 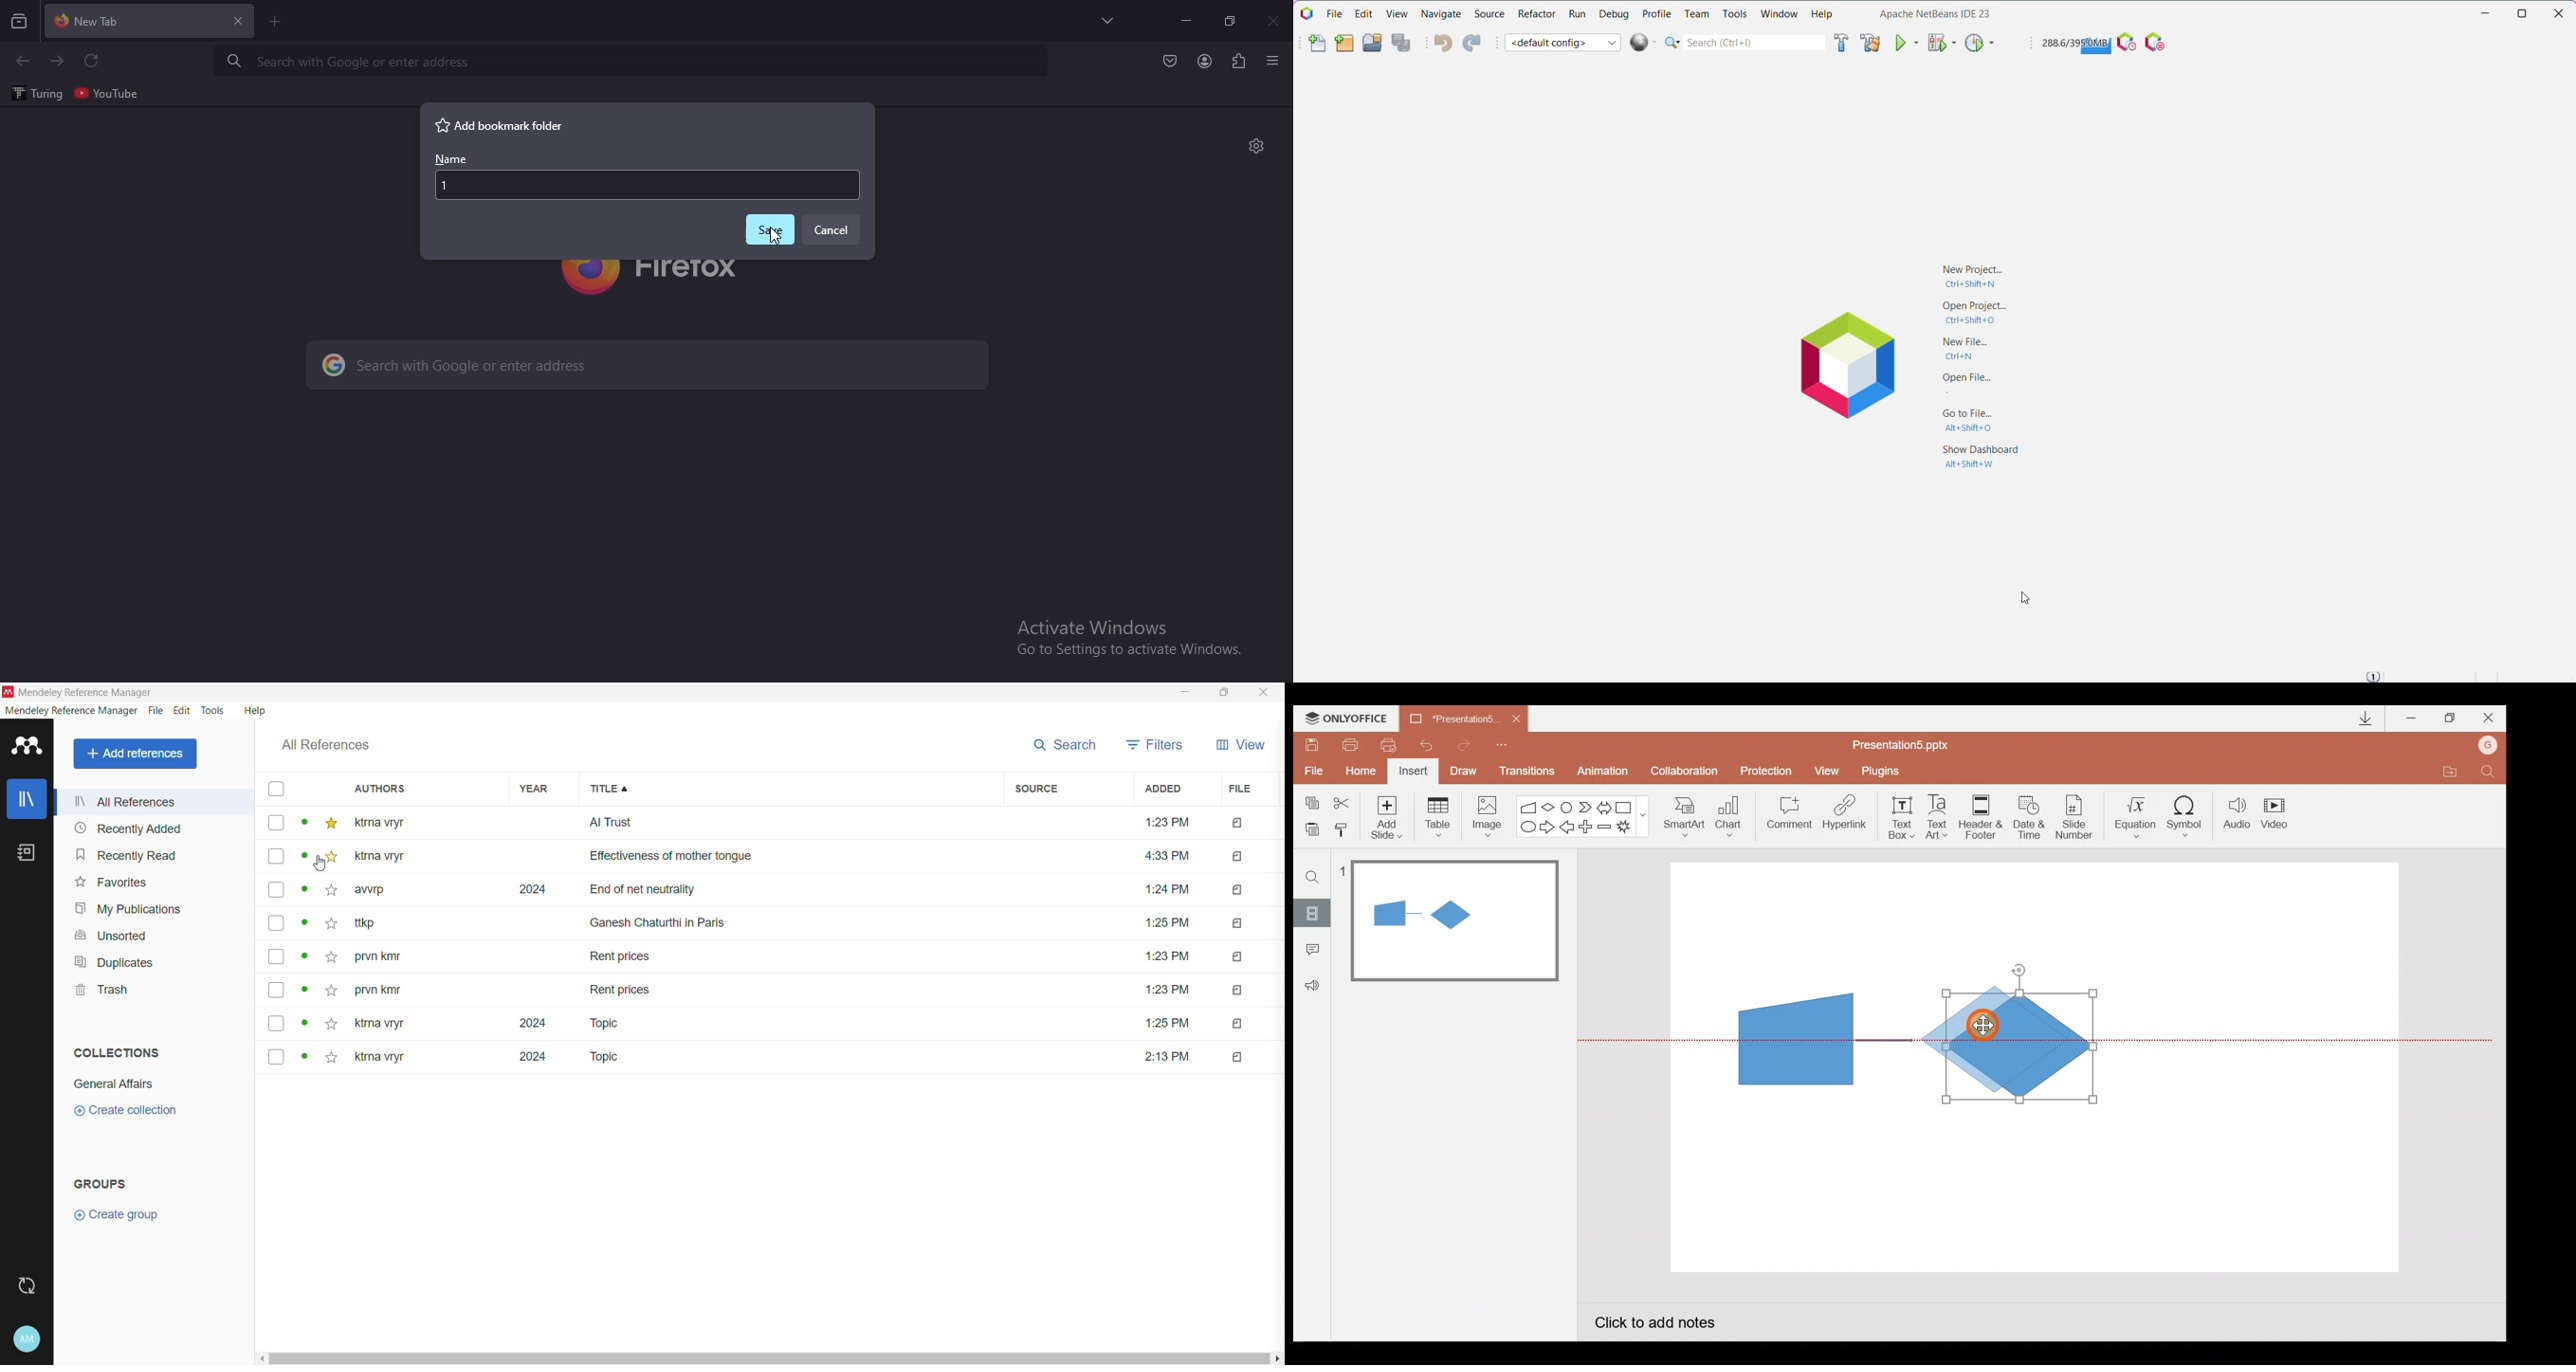 What do you see at coordinates (330, 864) in the screenshot?
I see `cursor on star` at bounding box center [330, 864].